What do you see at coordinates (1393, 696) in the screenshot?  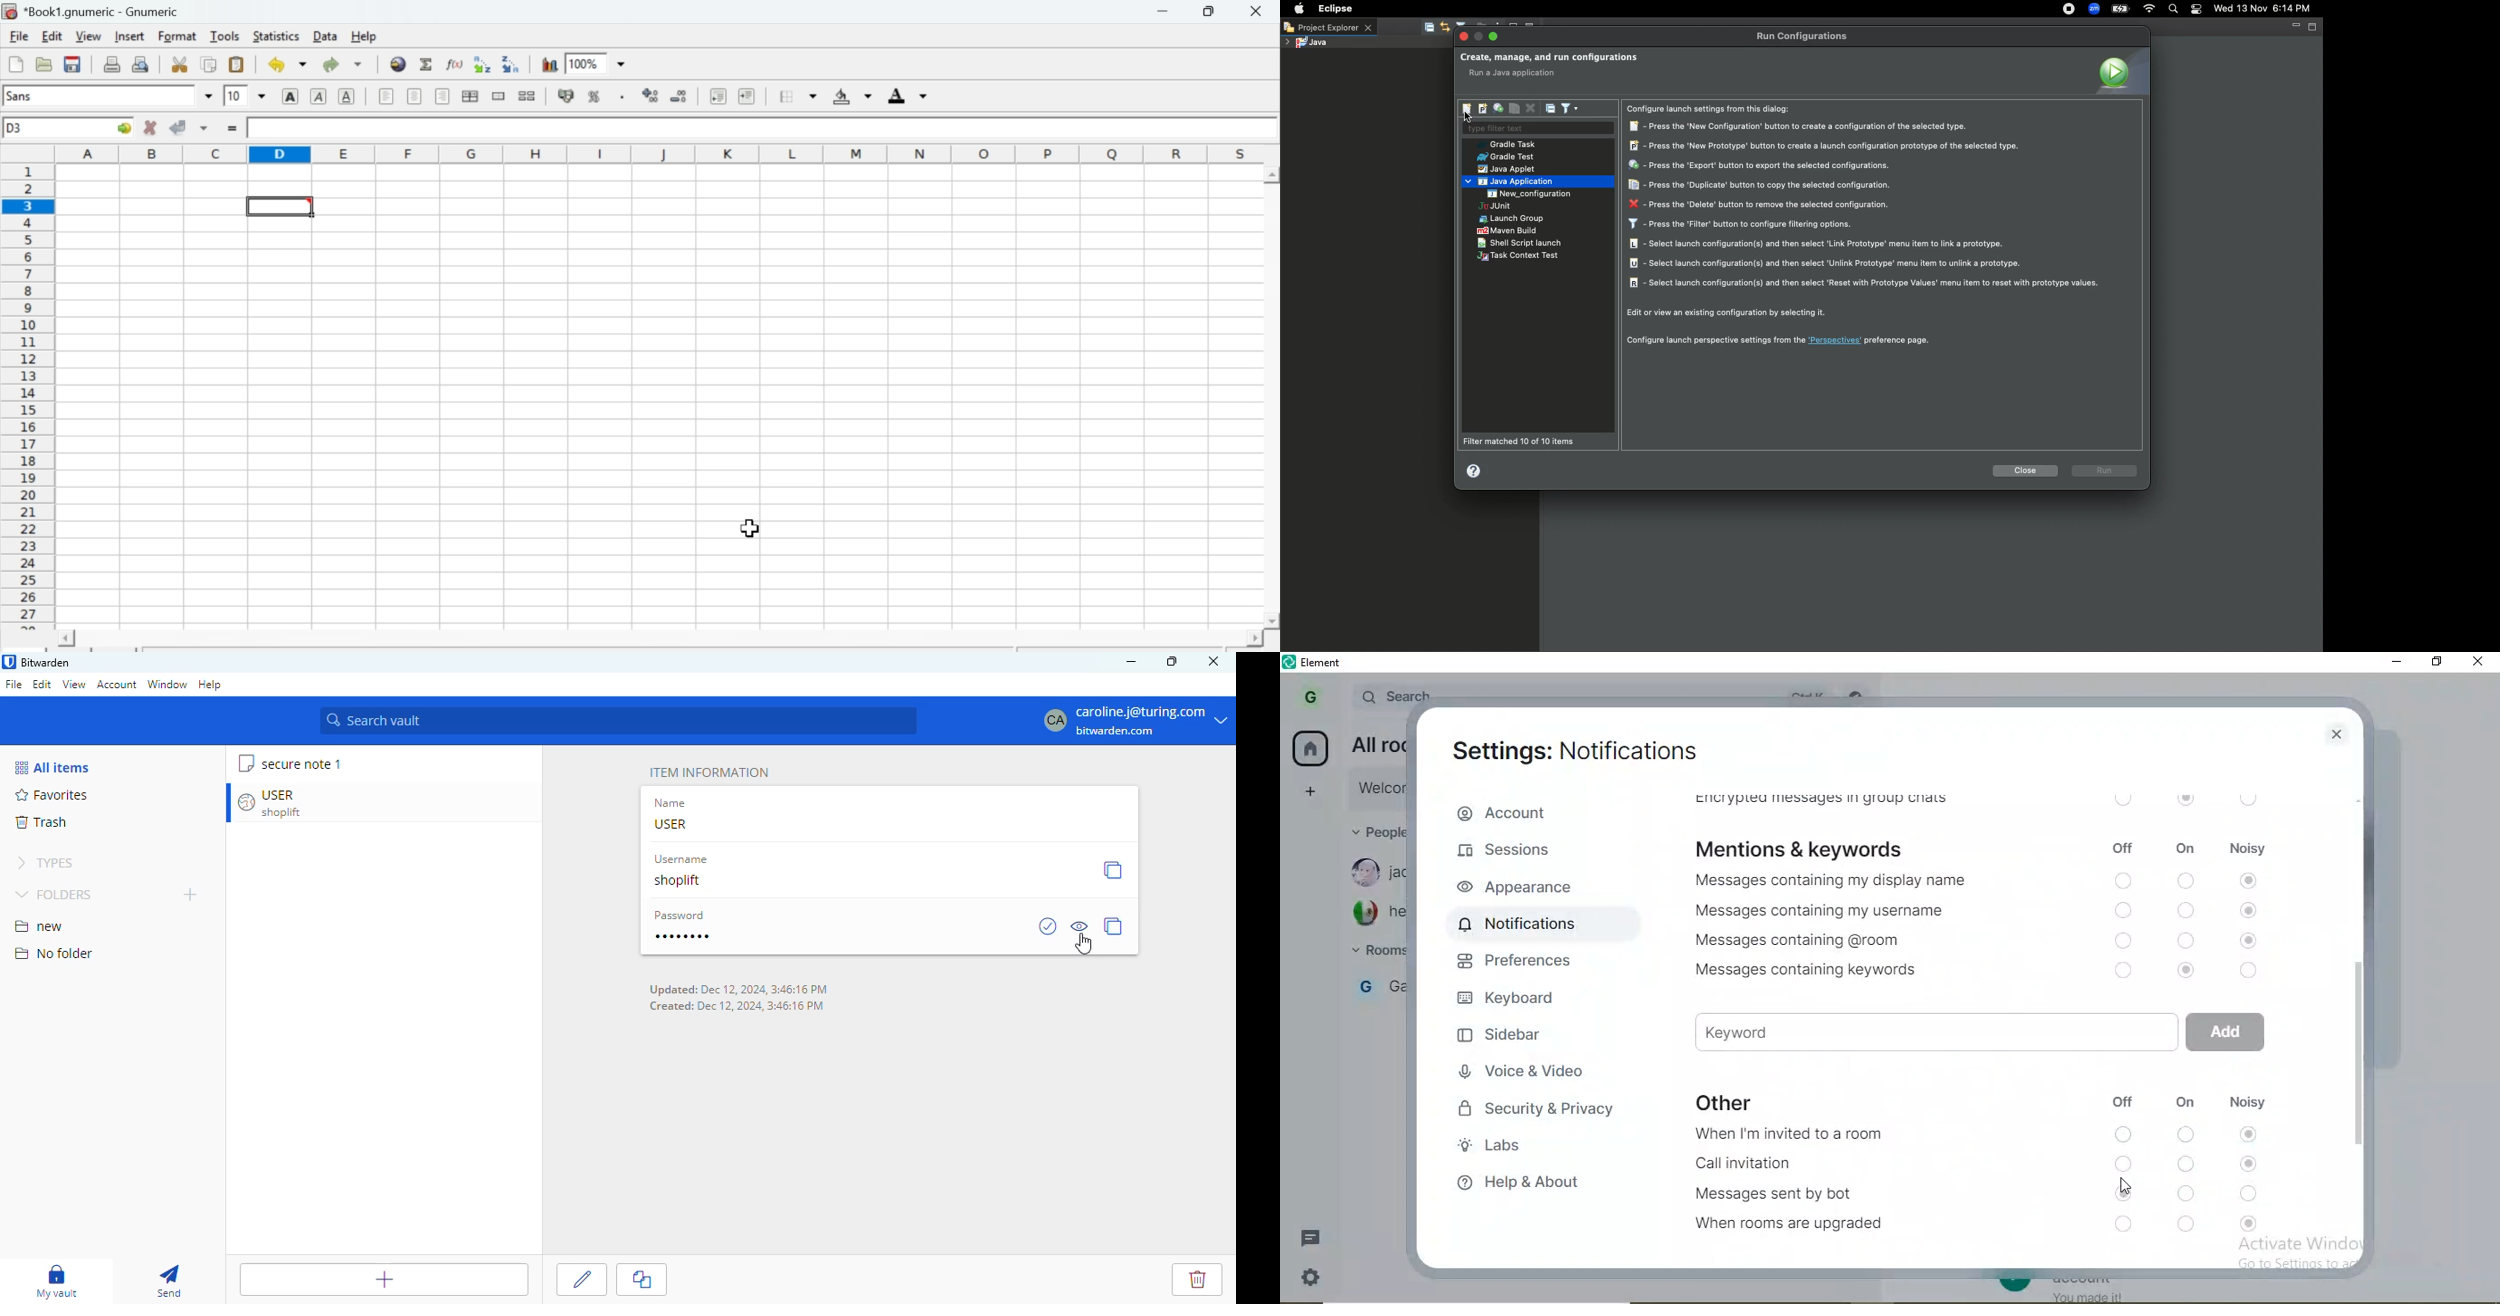 I see `Search` at bounding box center [1393, 696].